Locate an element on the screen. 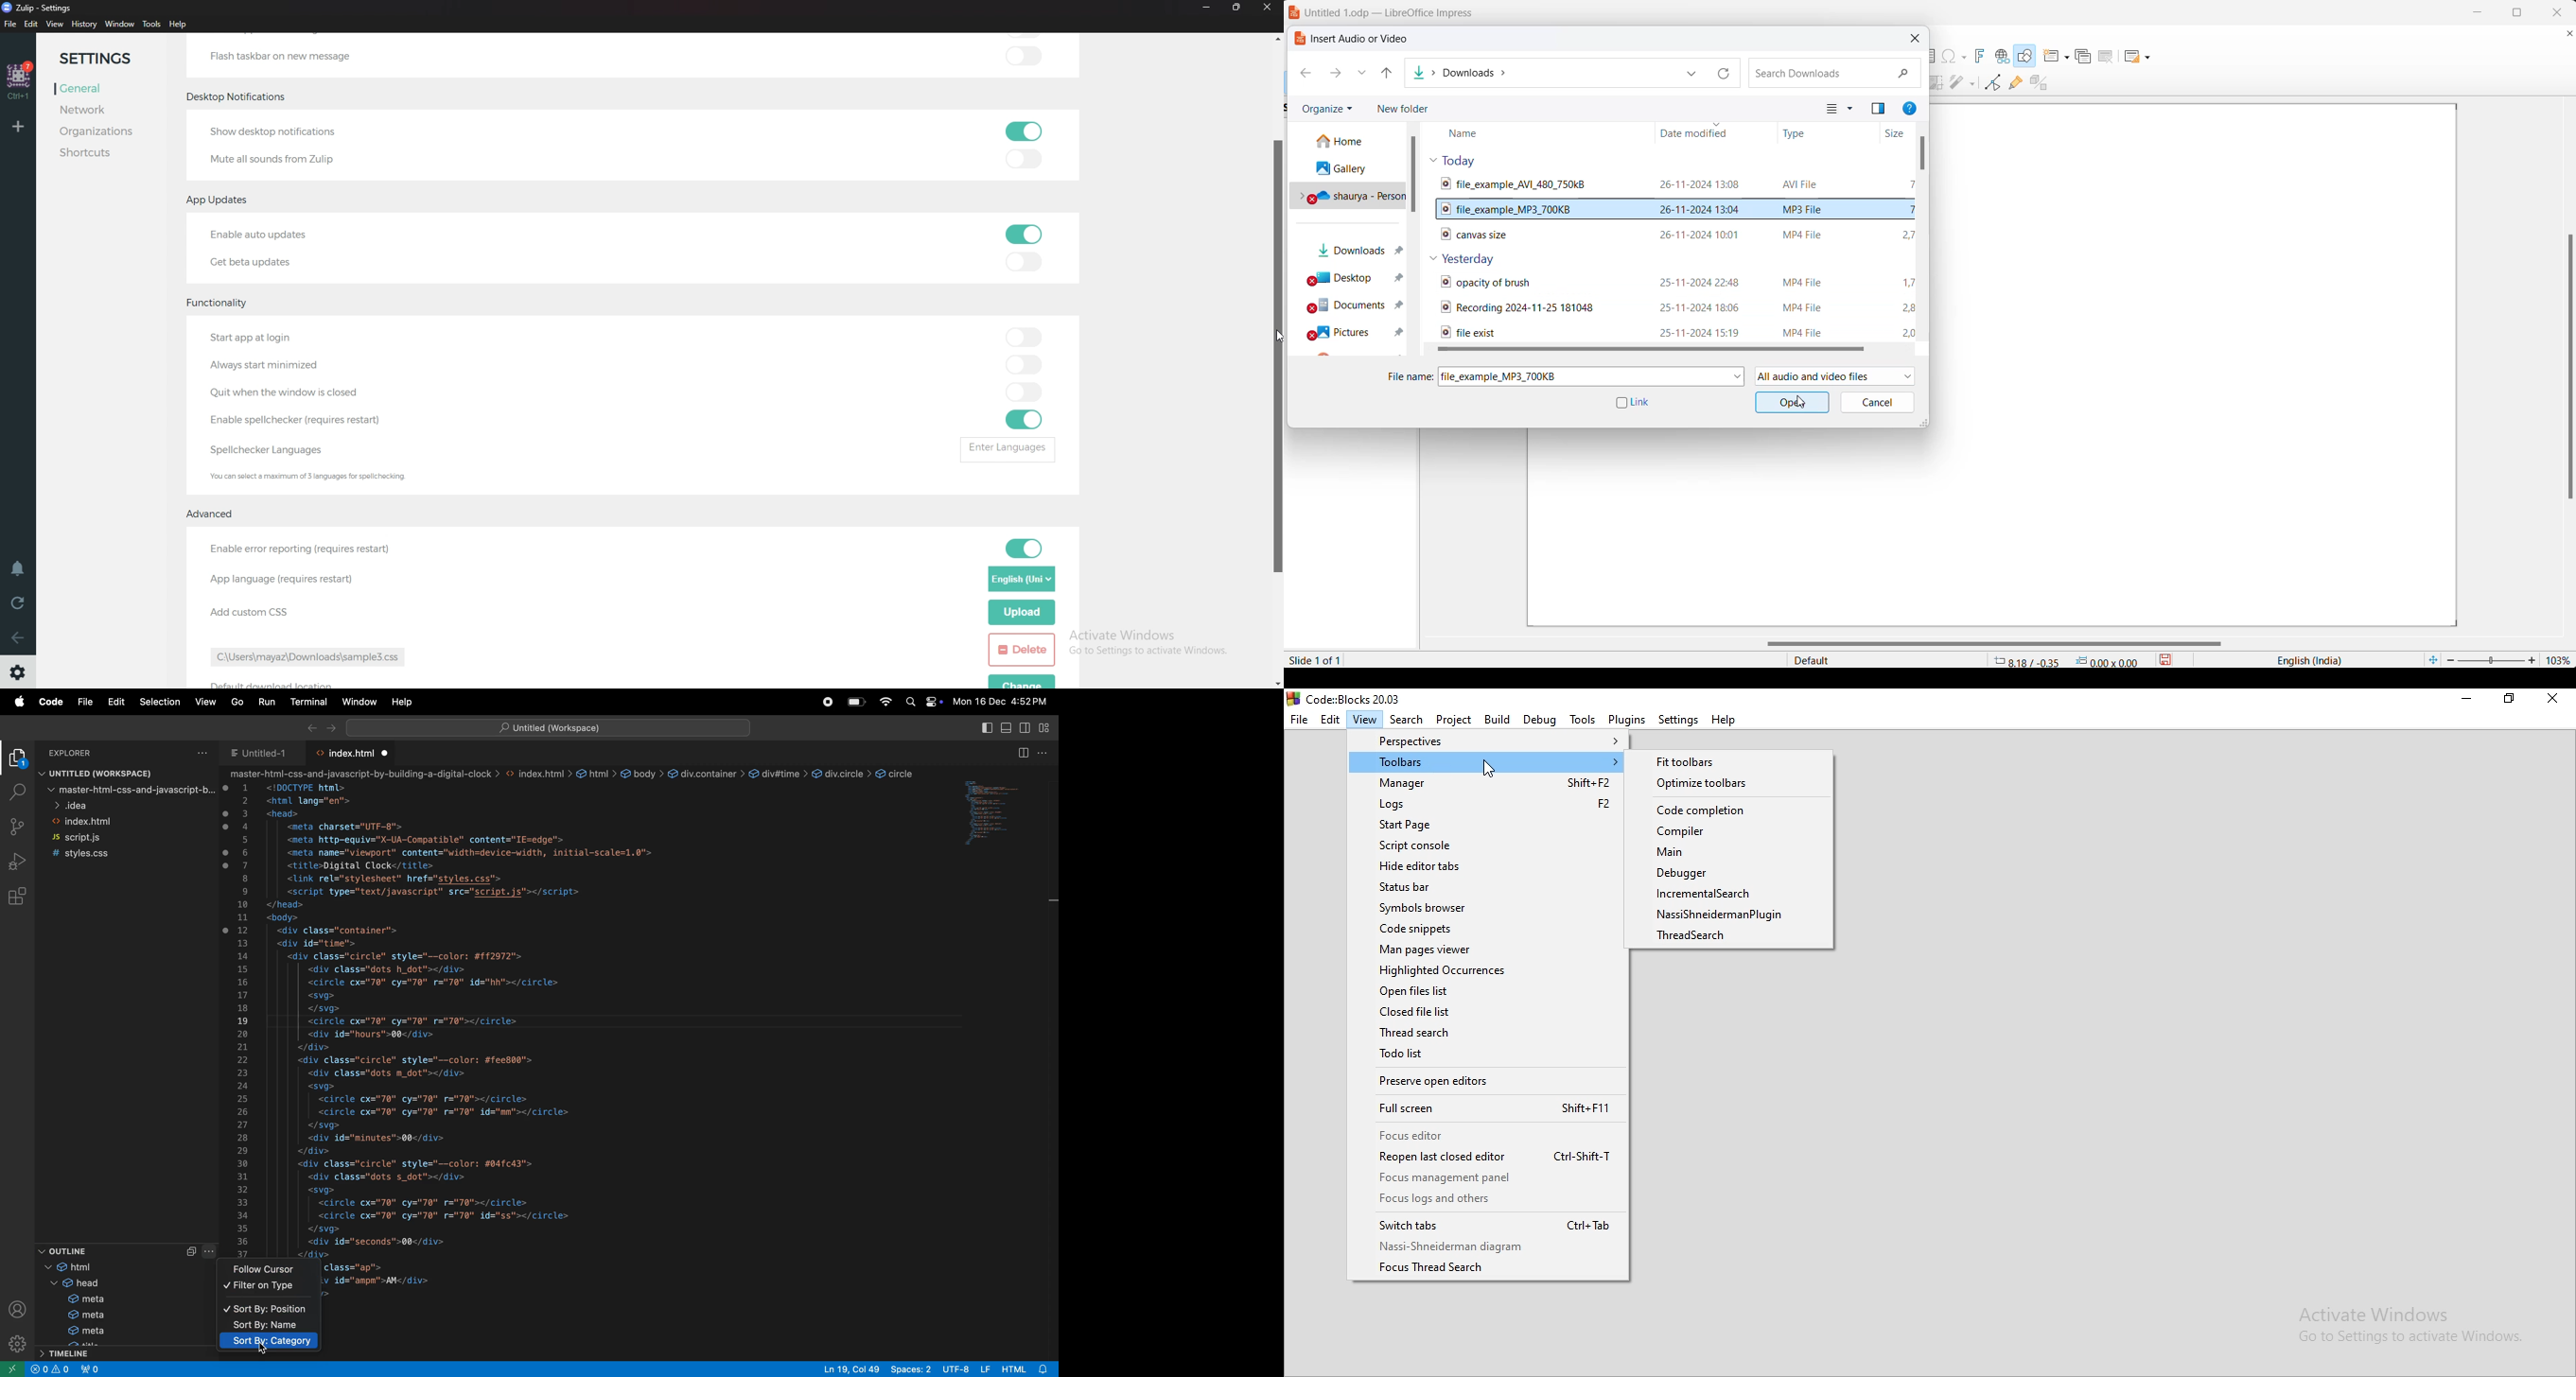 This screenshot has width=2576, height=1400. line col is located at coordinates (850, 1369).